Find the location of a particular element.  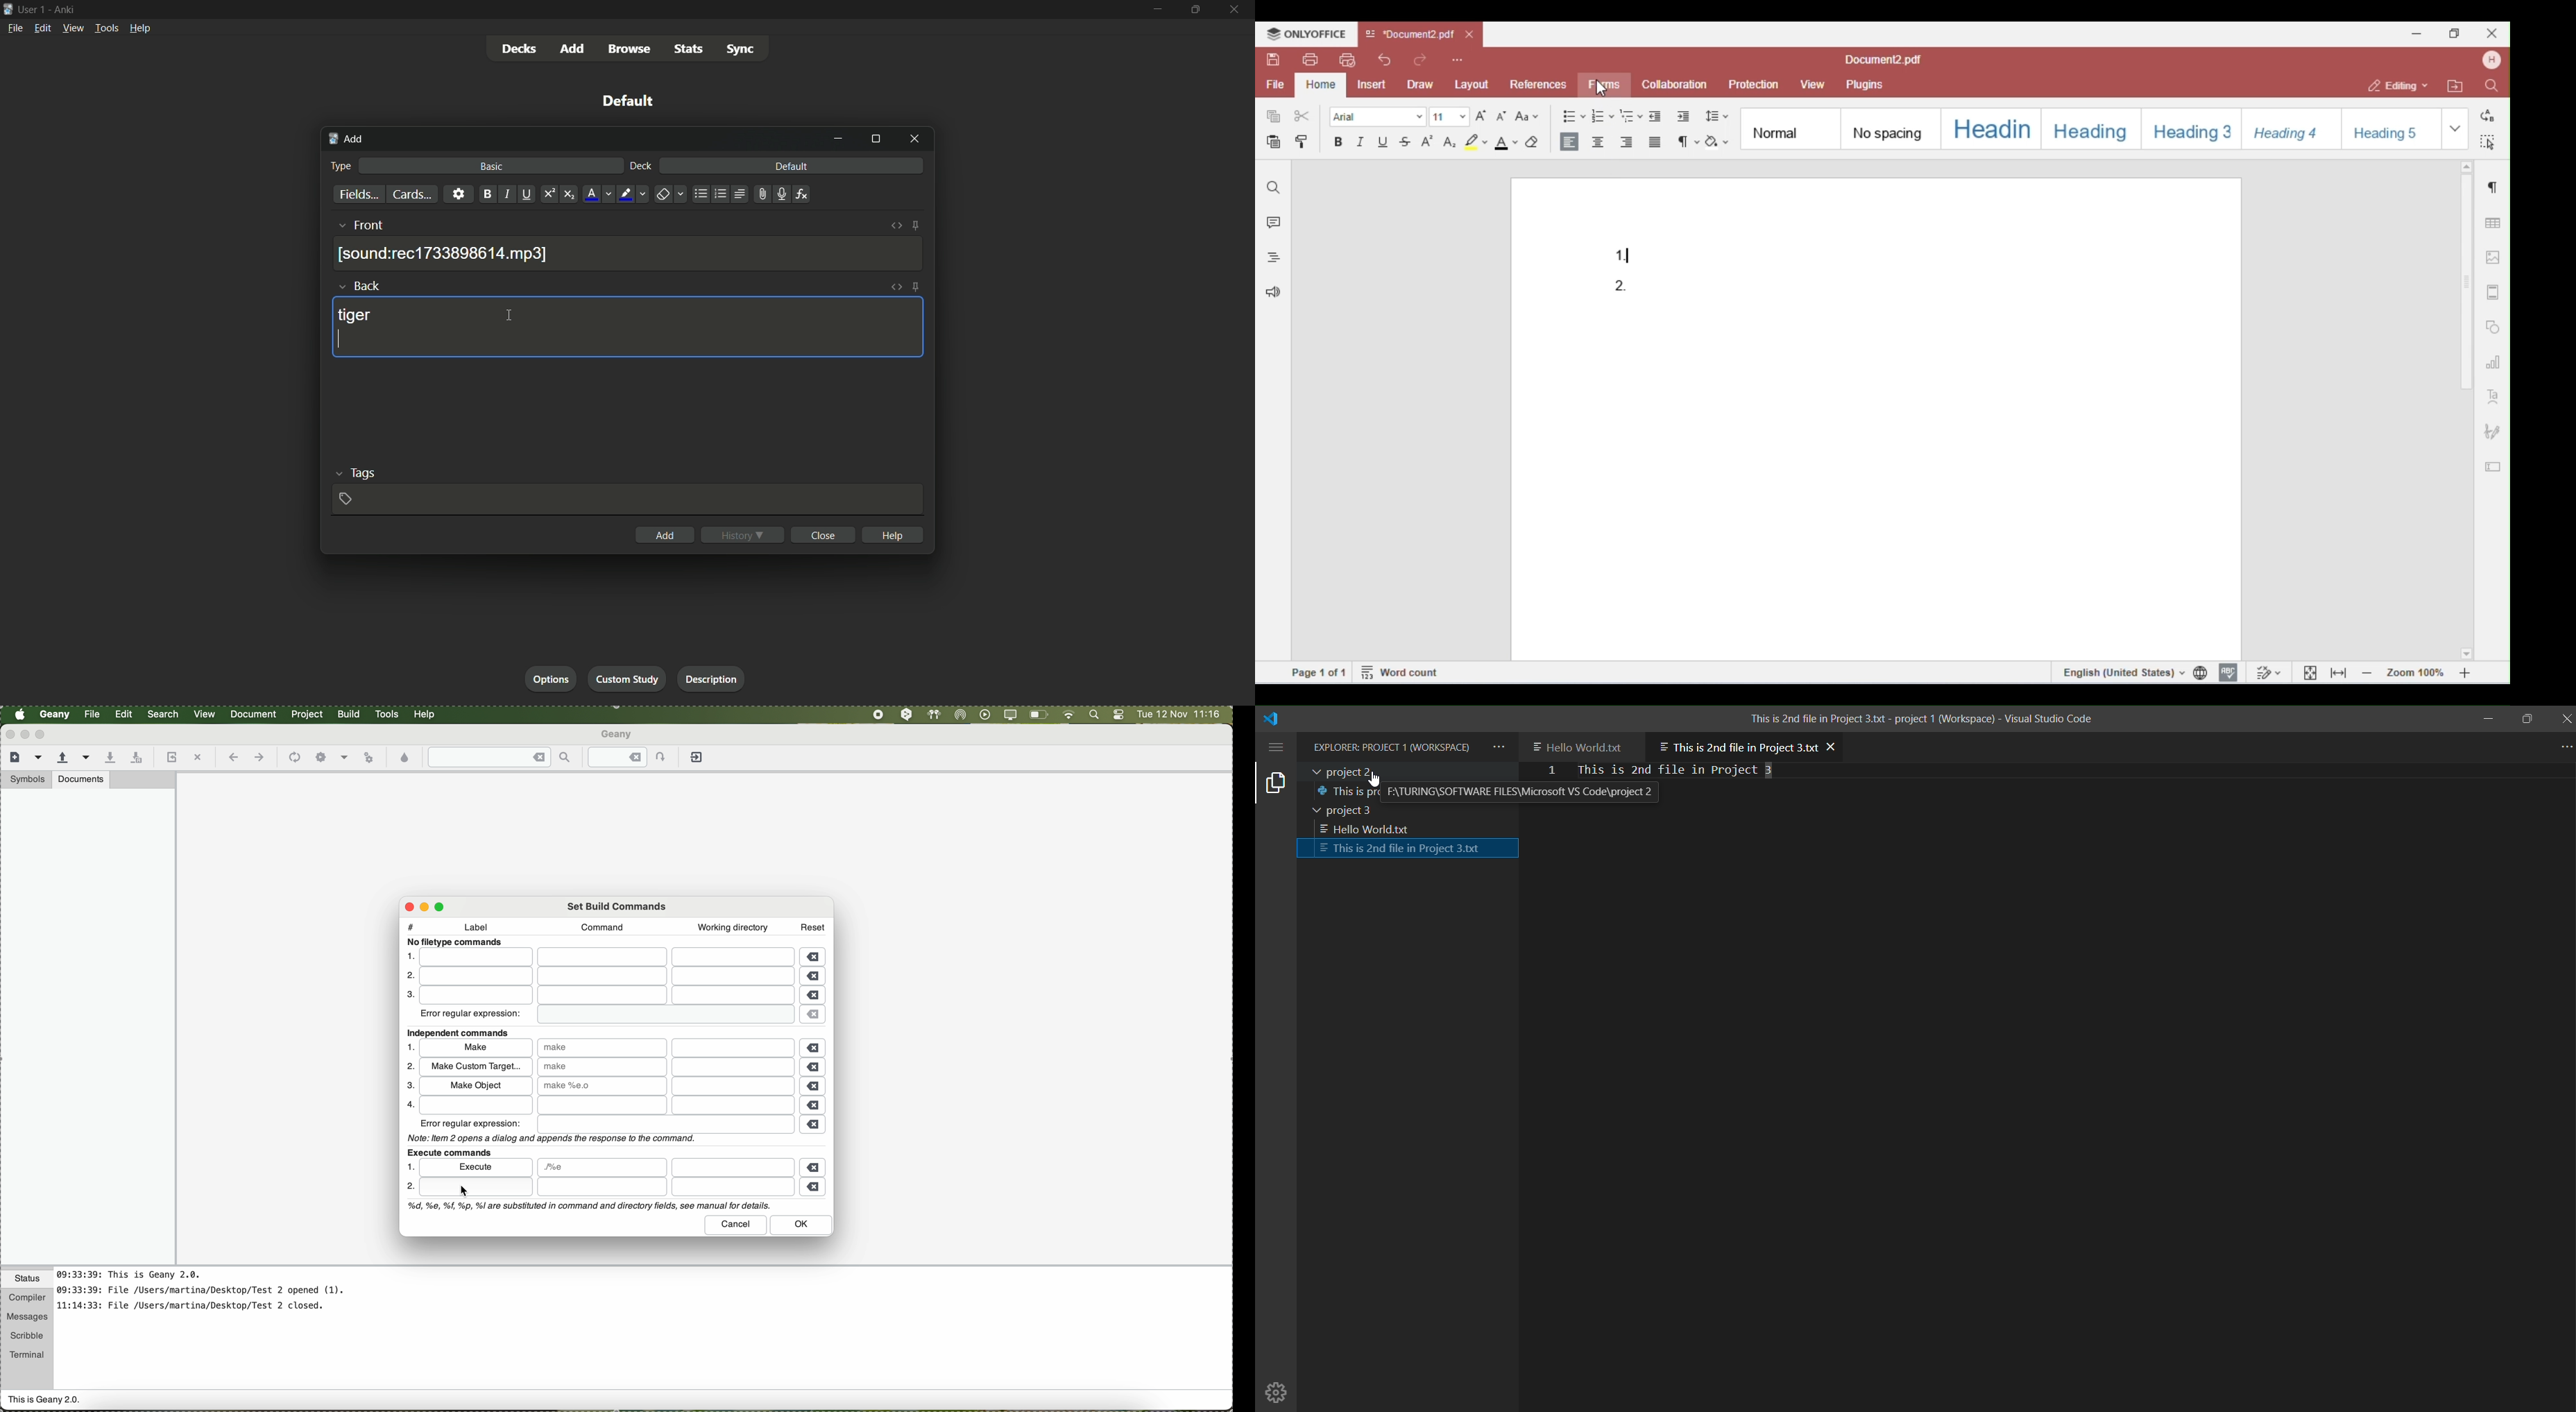

add is located at coordinates (346, 140).